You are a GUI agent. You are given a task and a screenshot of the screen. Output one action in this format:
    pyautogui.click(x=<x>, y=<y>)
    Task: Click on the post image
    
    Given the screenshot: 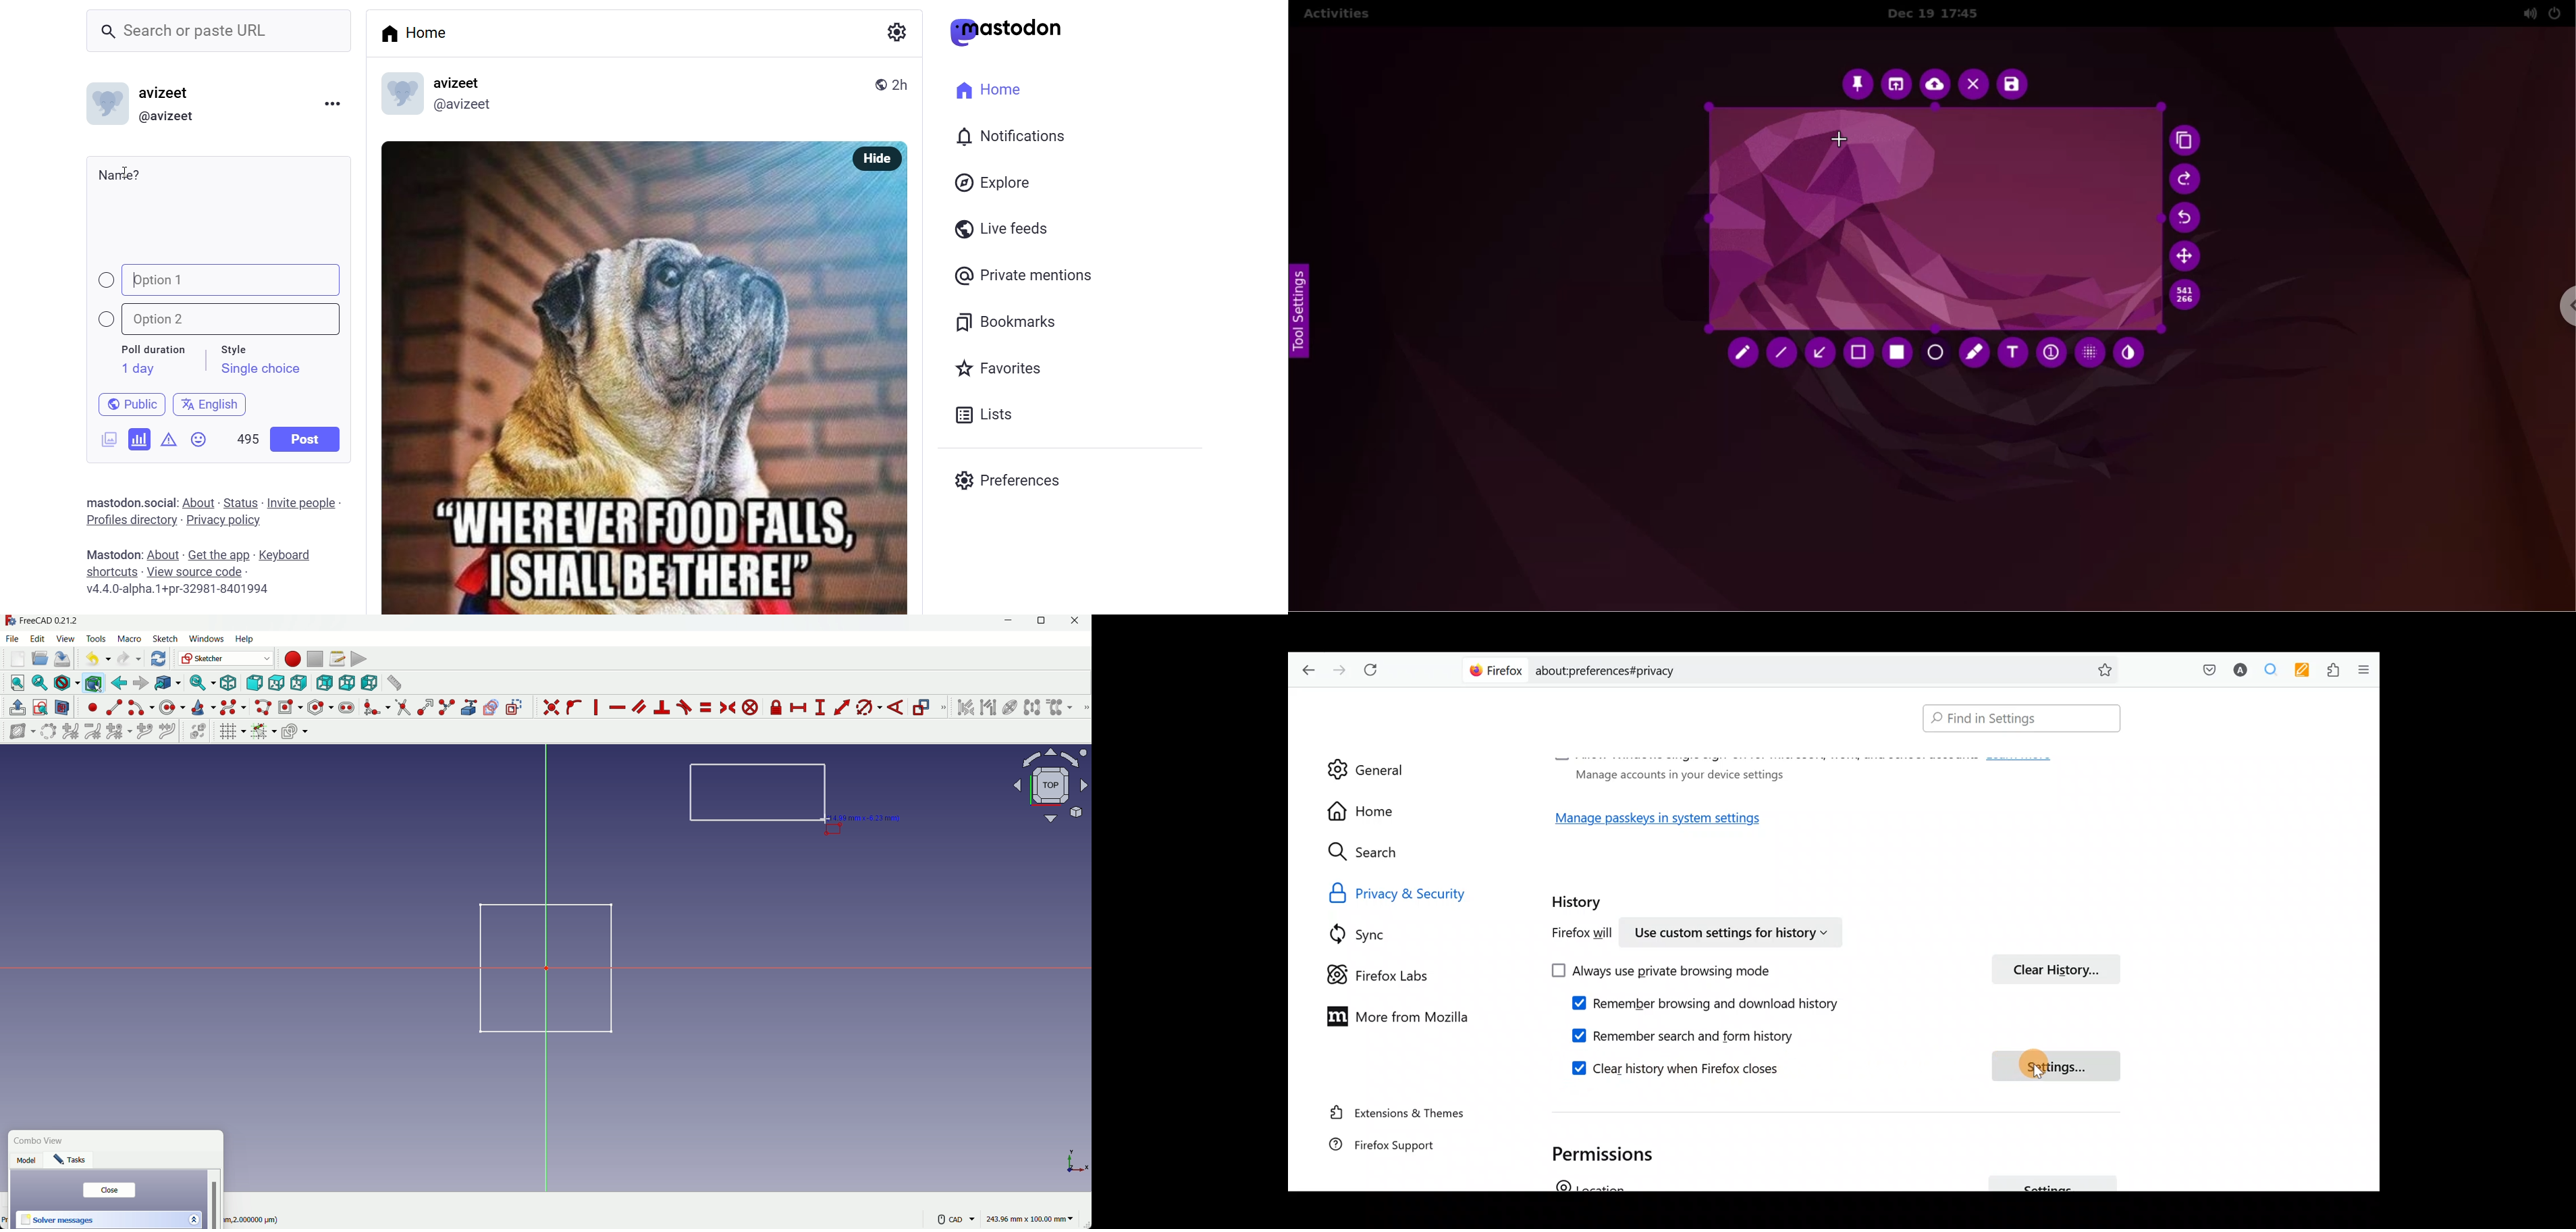 What is the action you would take?
    pyautogui.click(x=602, y=371)
    